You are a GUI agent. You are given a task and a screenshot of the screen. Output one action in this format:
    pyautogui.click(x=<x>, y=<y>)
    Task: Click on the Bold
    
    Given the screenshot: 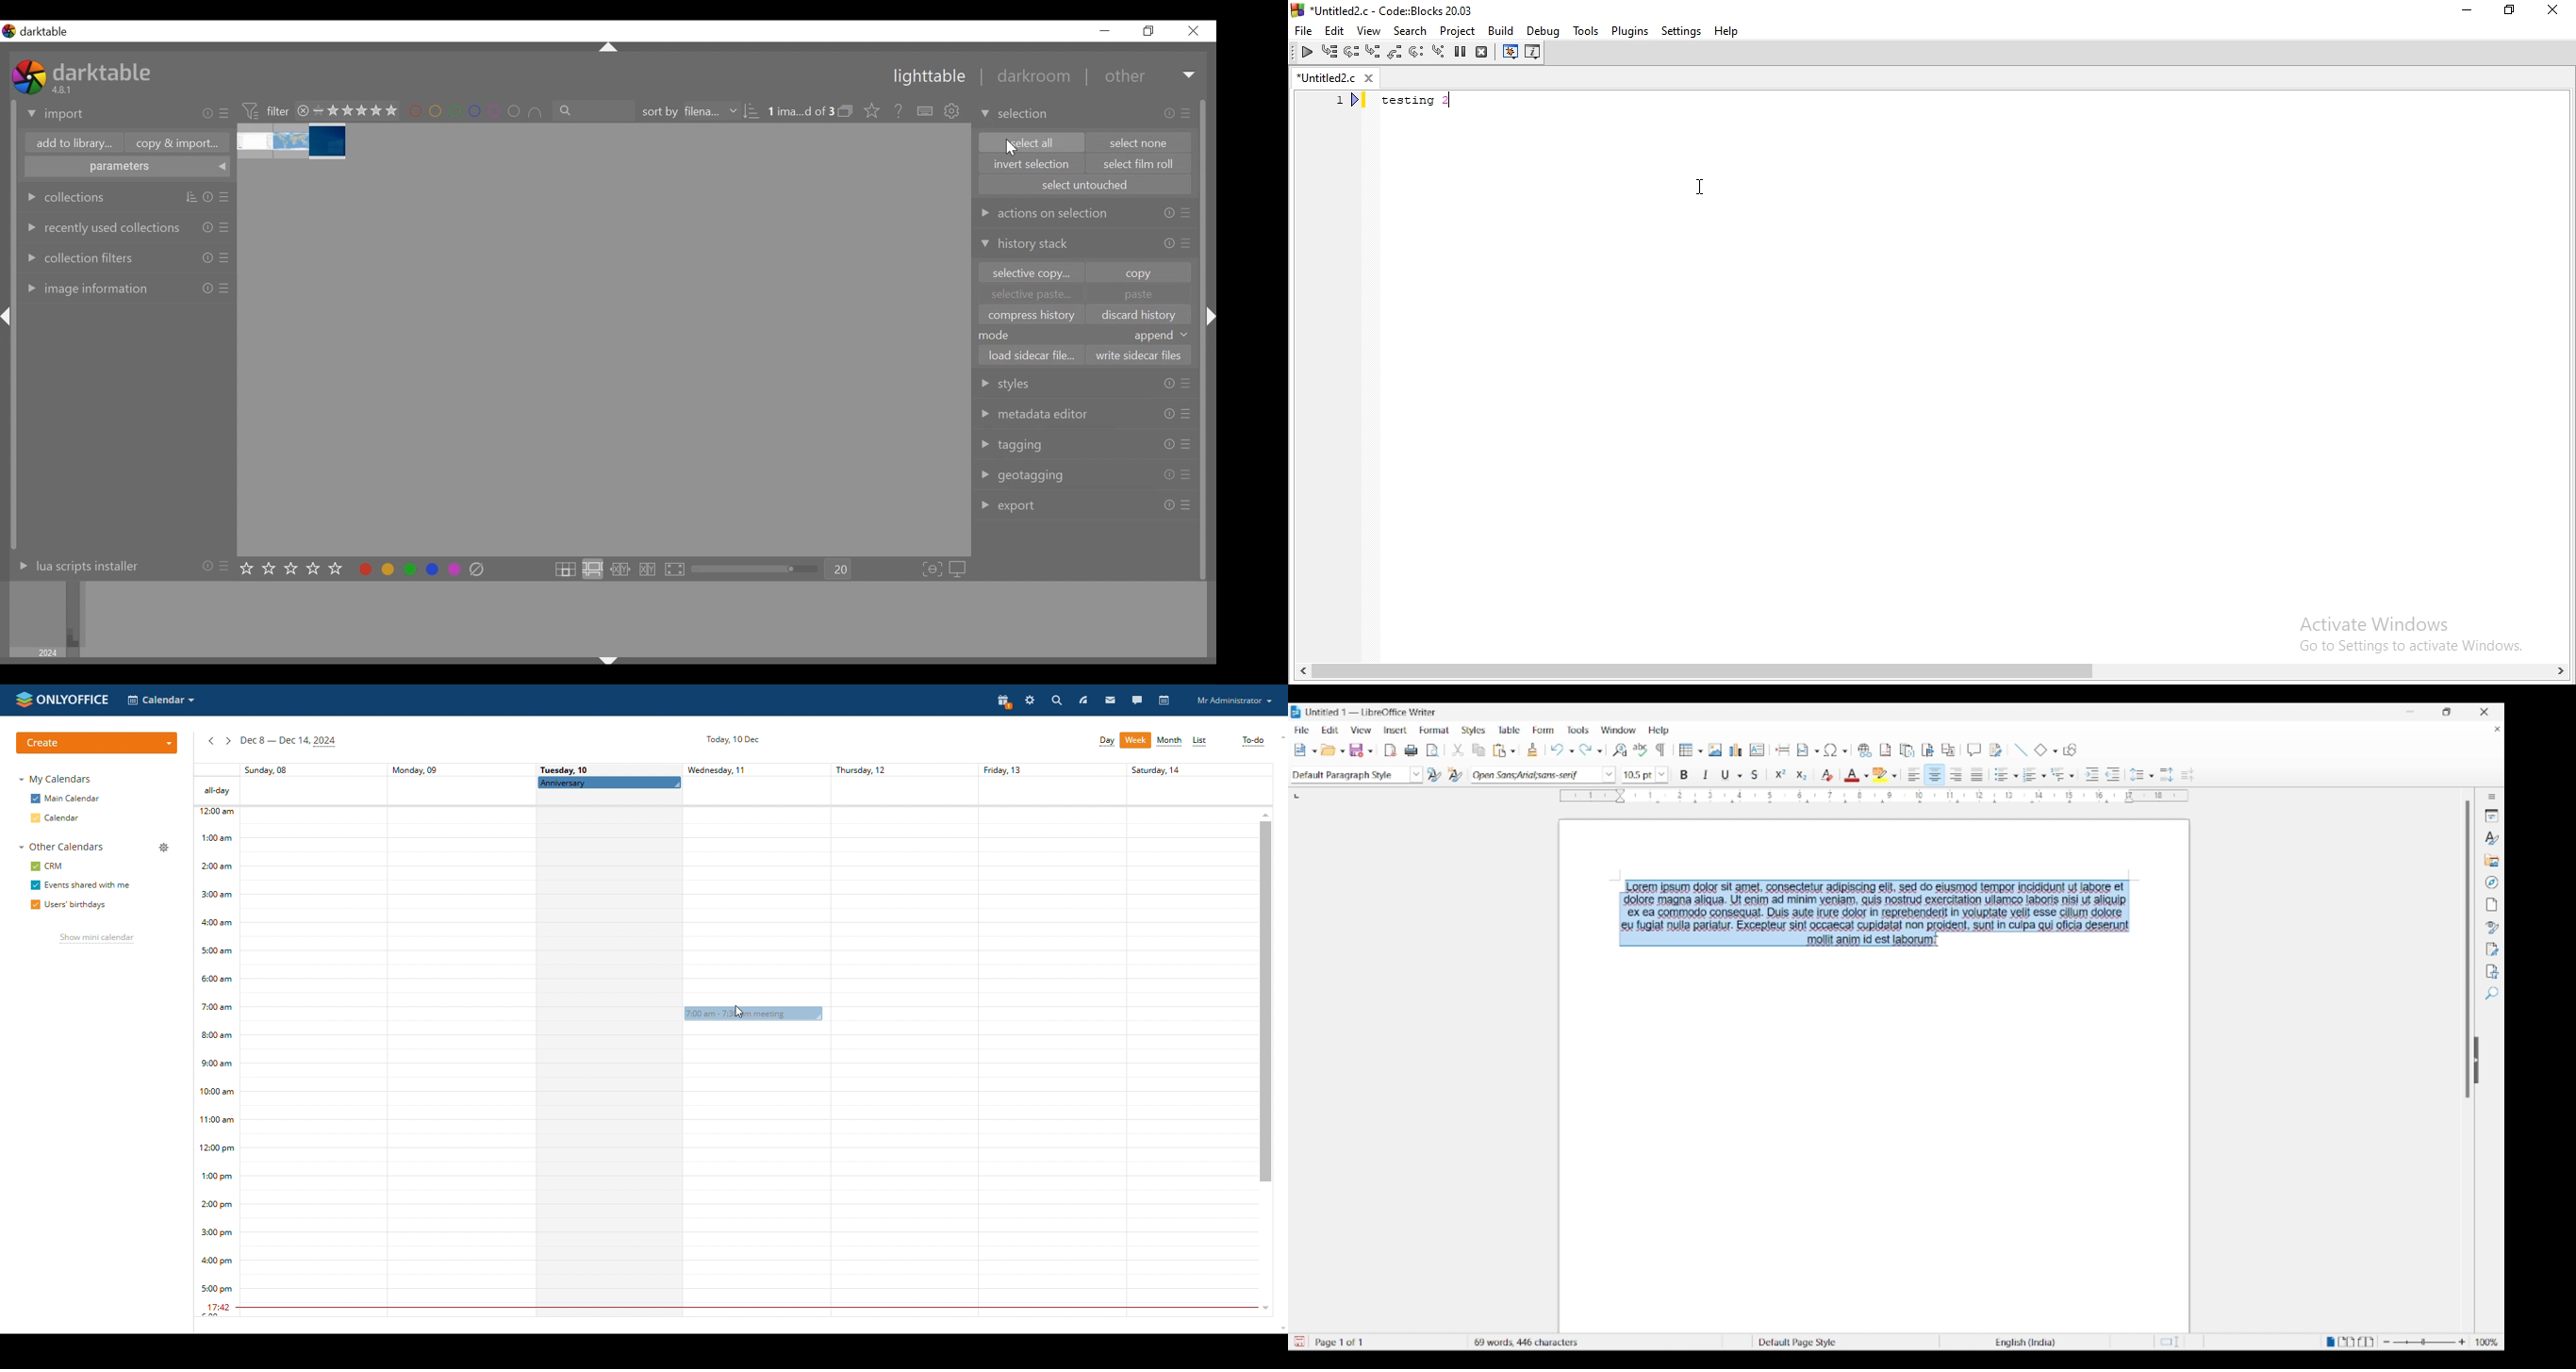 What is the action you would take?
    pyautogui.click(x=1685, y=774)
    